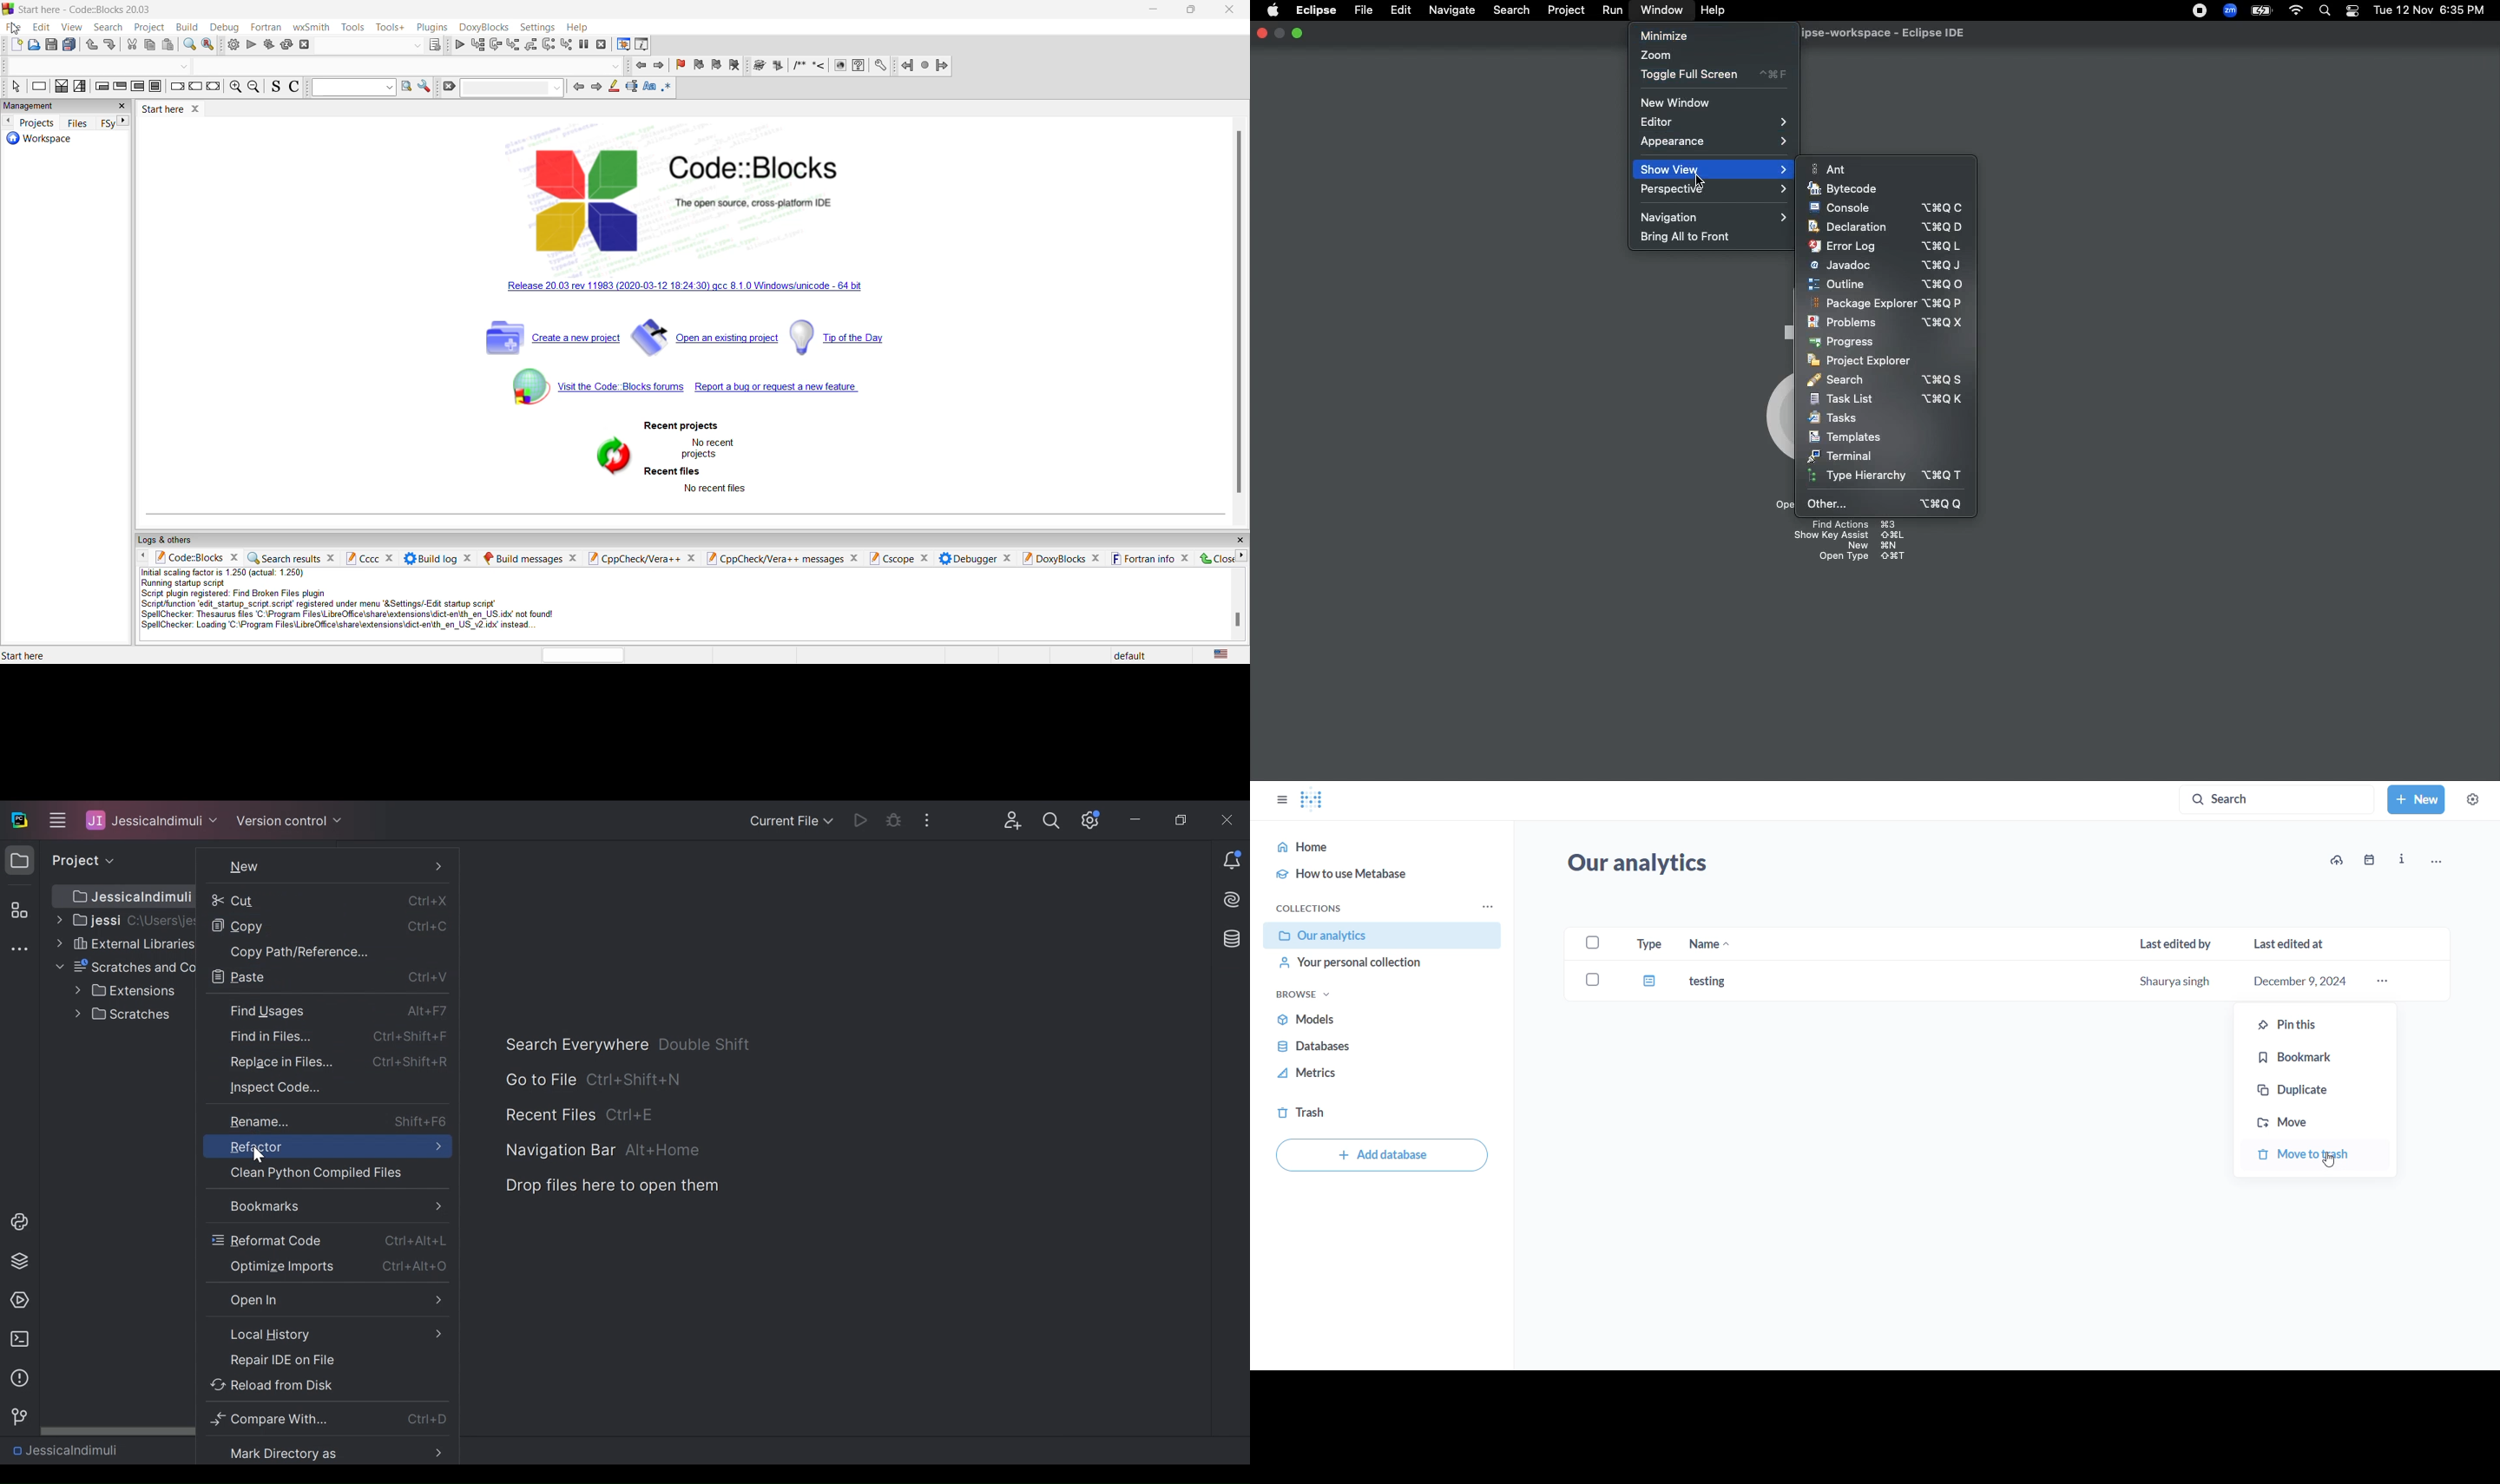 The height and width of the screenshot is (1484, 2520). Describe the element at coordinates (16, 1379) in the screenshot. I see `information` at that location.